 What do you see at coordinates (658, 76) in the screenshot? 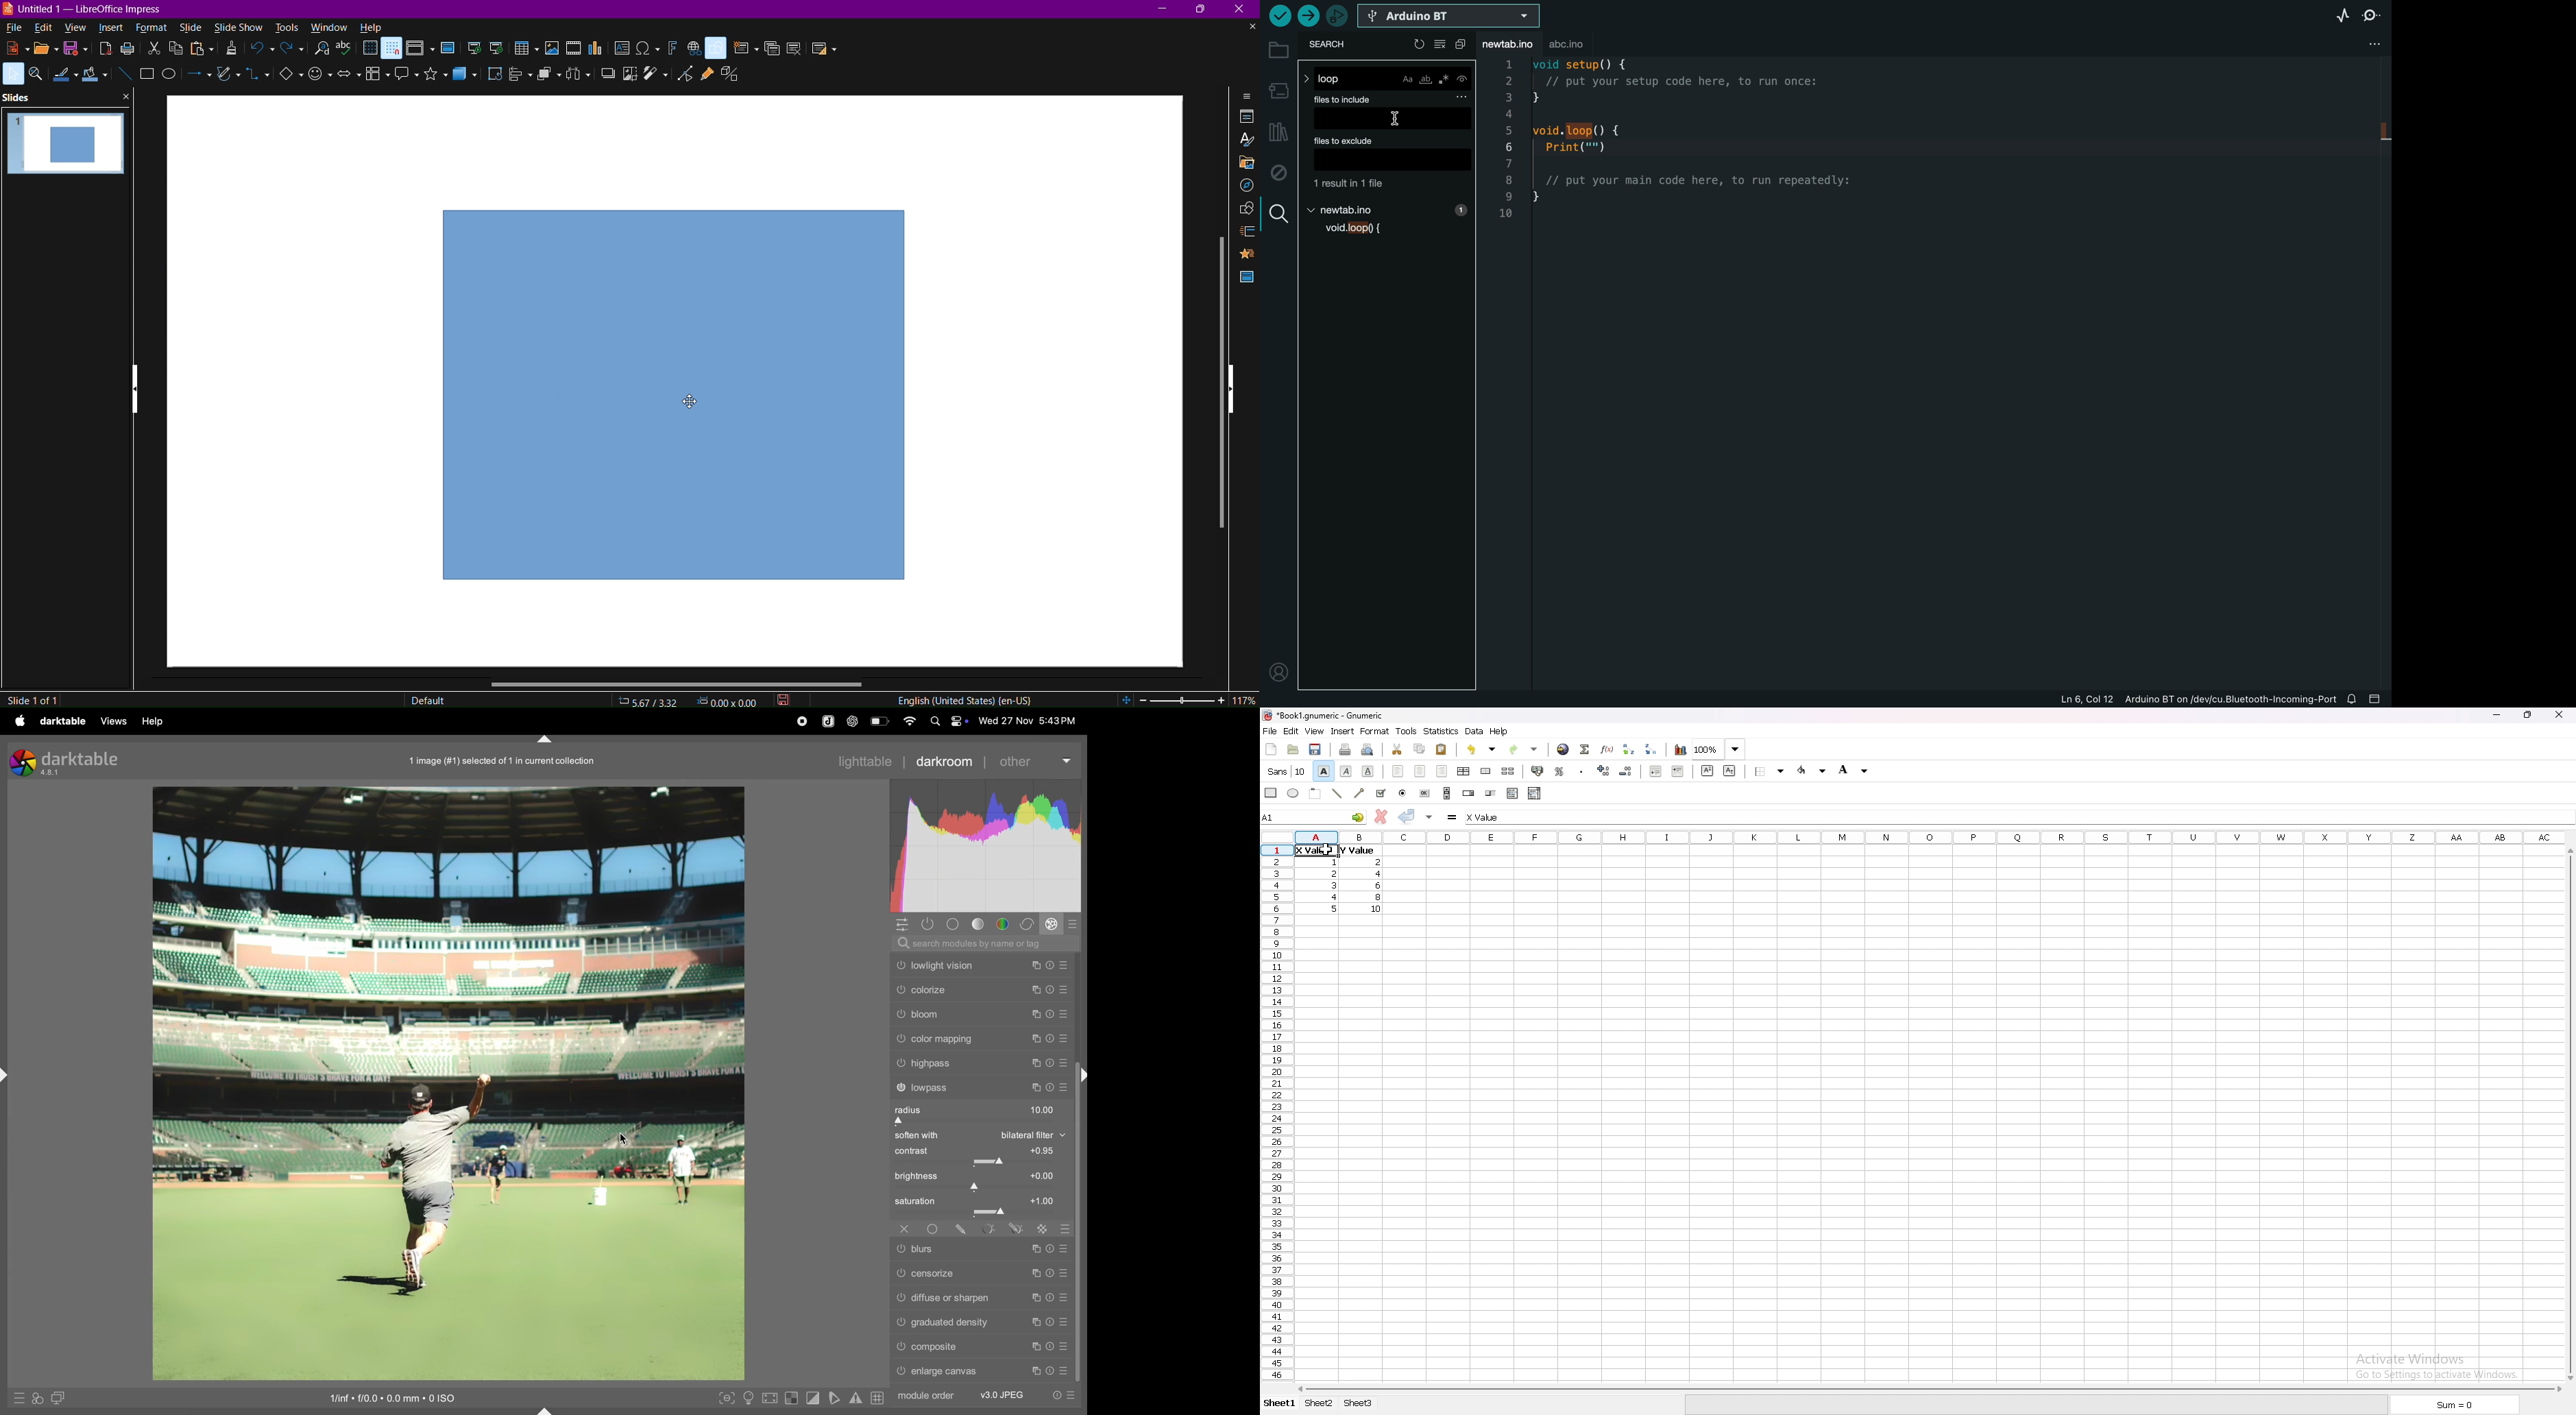
I see `Filter` at bounding box center [658, 76].